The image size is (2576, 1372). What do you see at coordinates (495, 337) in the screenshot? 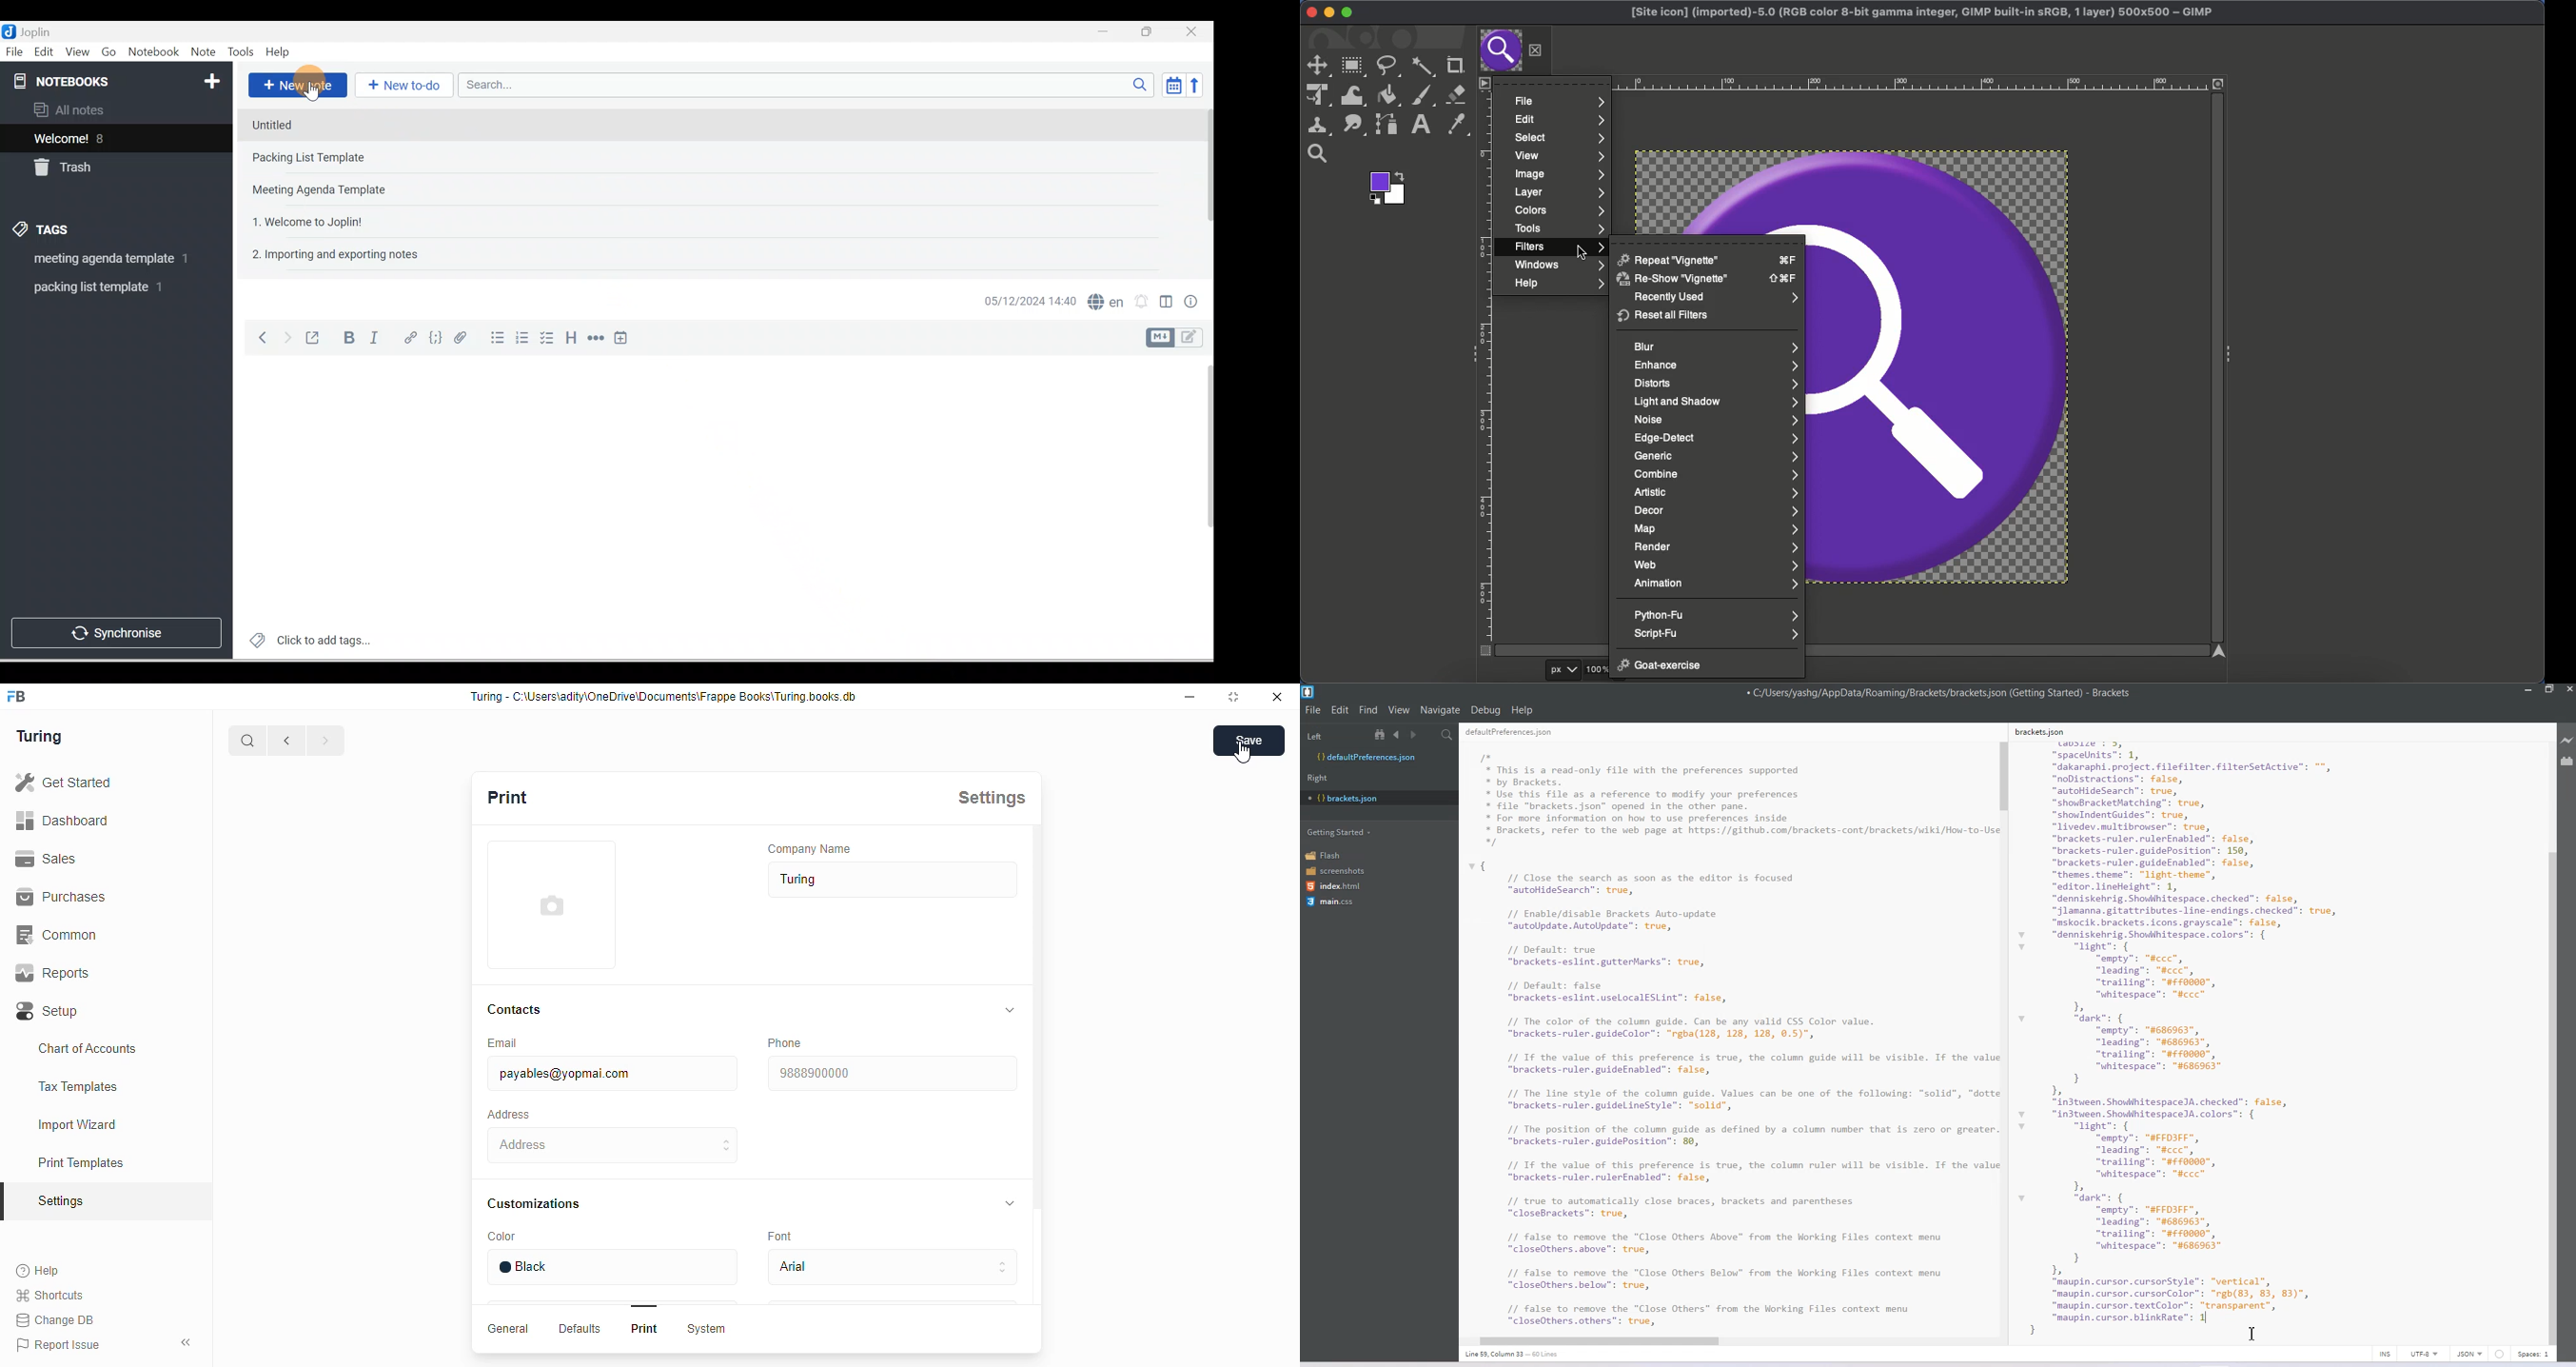
I see `Bulleted list` at bounding box center [495, 337].